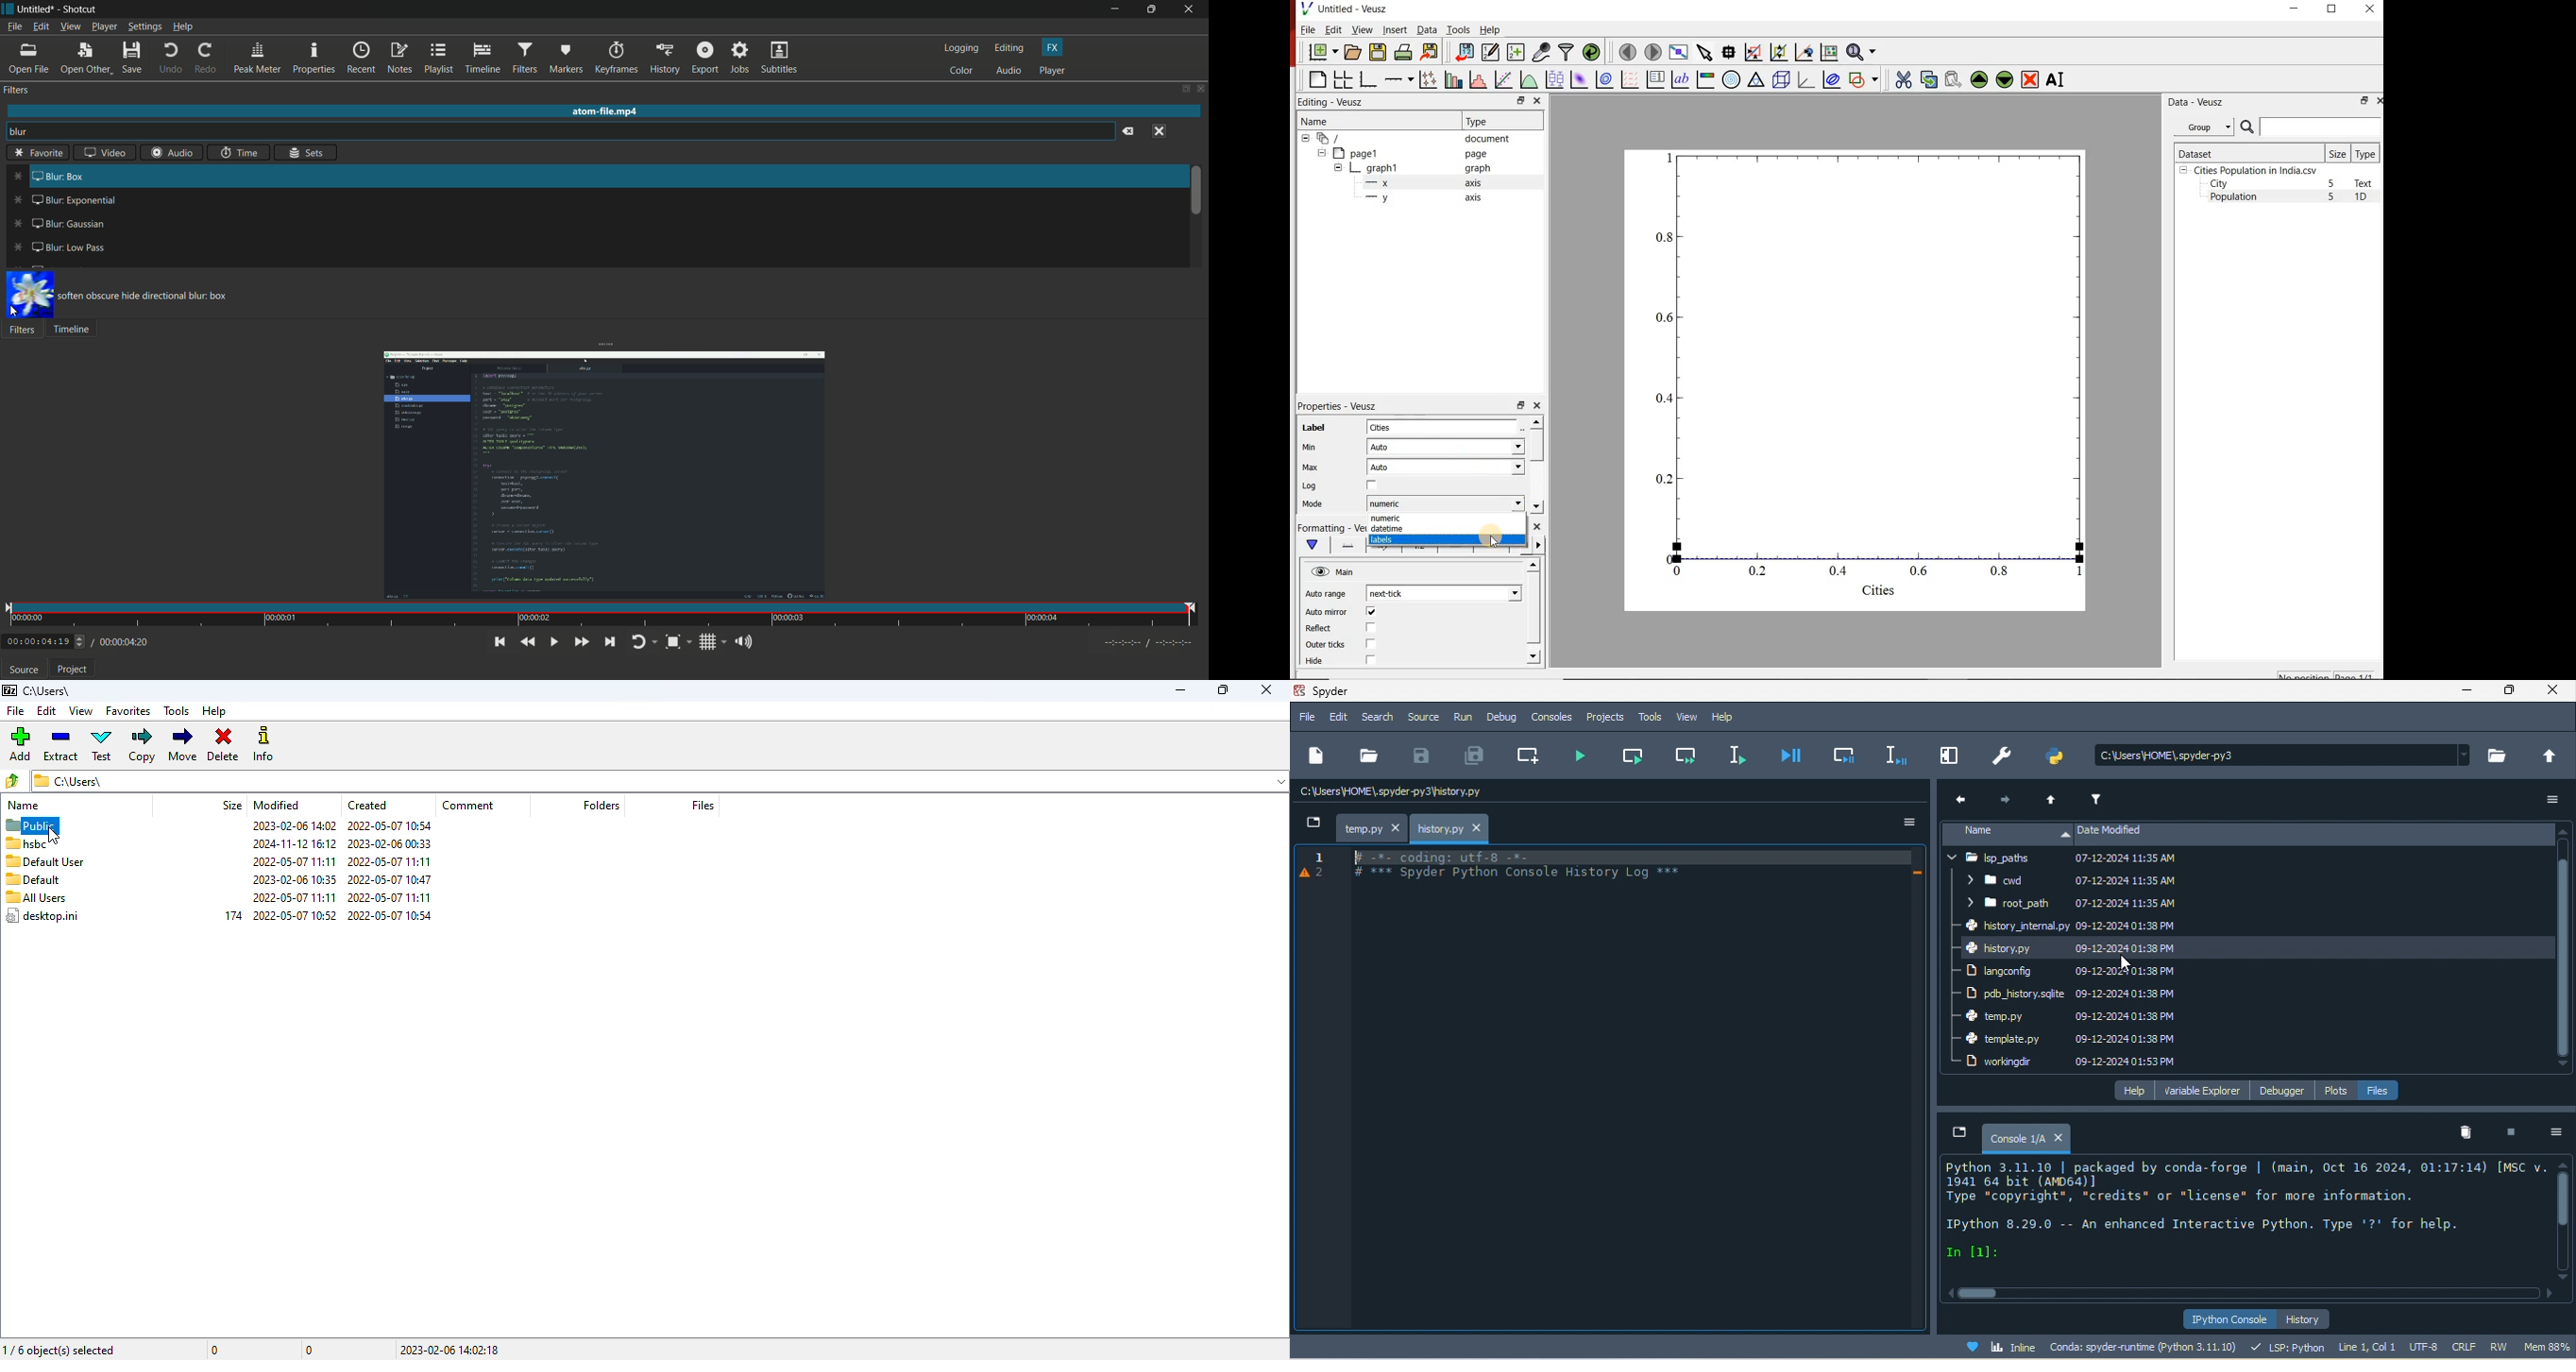  What do you see at coordinates (552, 642) in the screenshot?
I see `toggle play` at bounding box center [552, 642].